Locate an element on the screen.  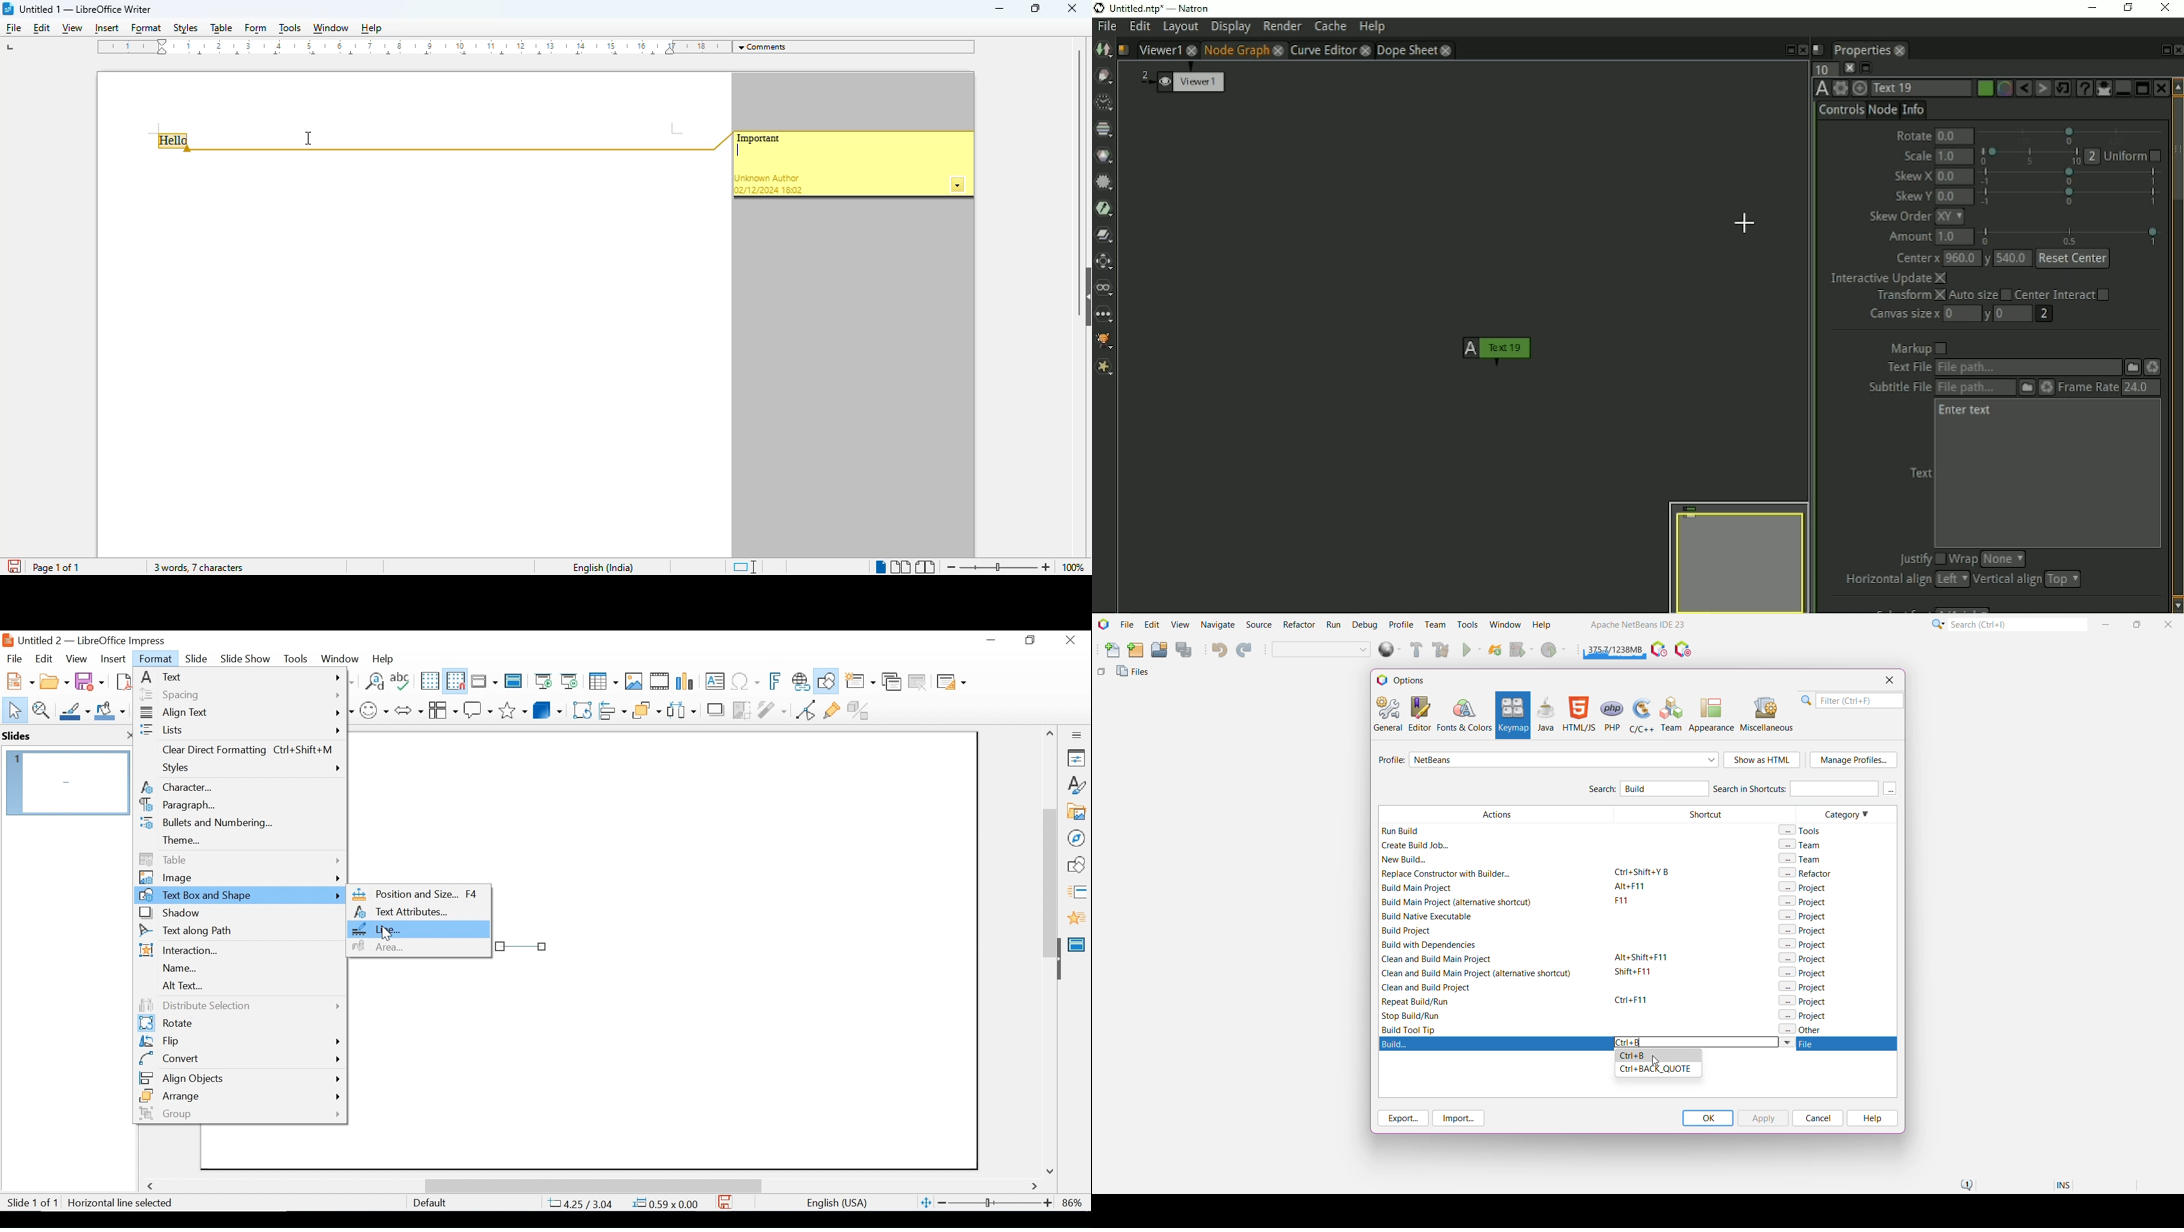
standard selection is located at coordinates (745, 567).